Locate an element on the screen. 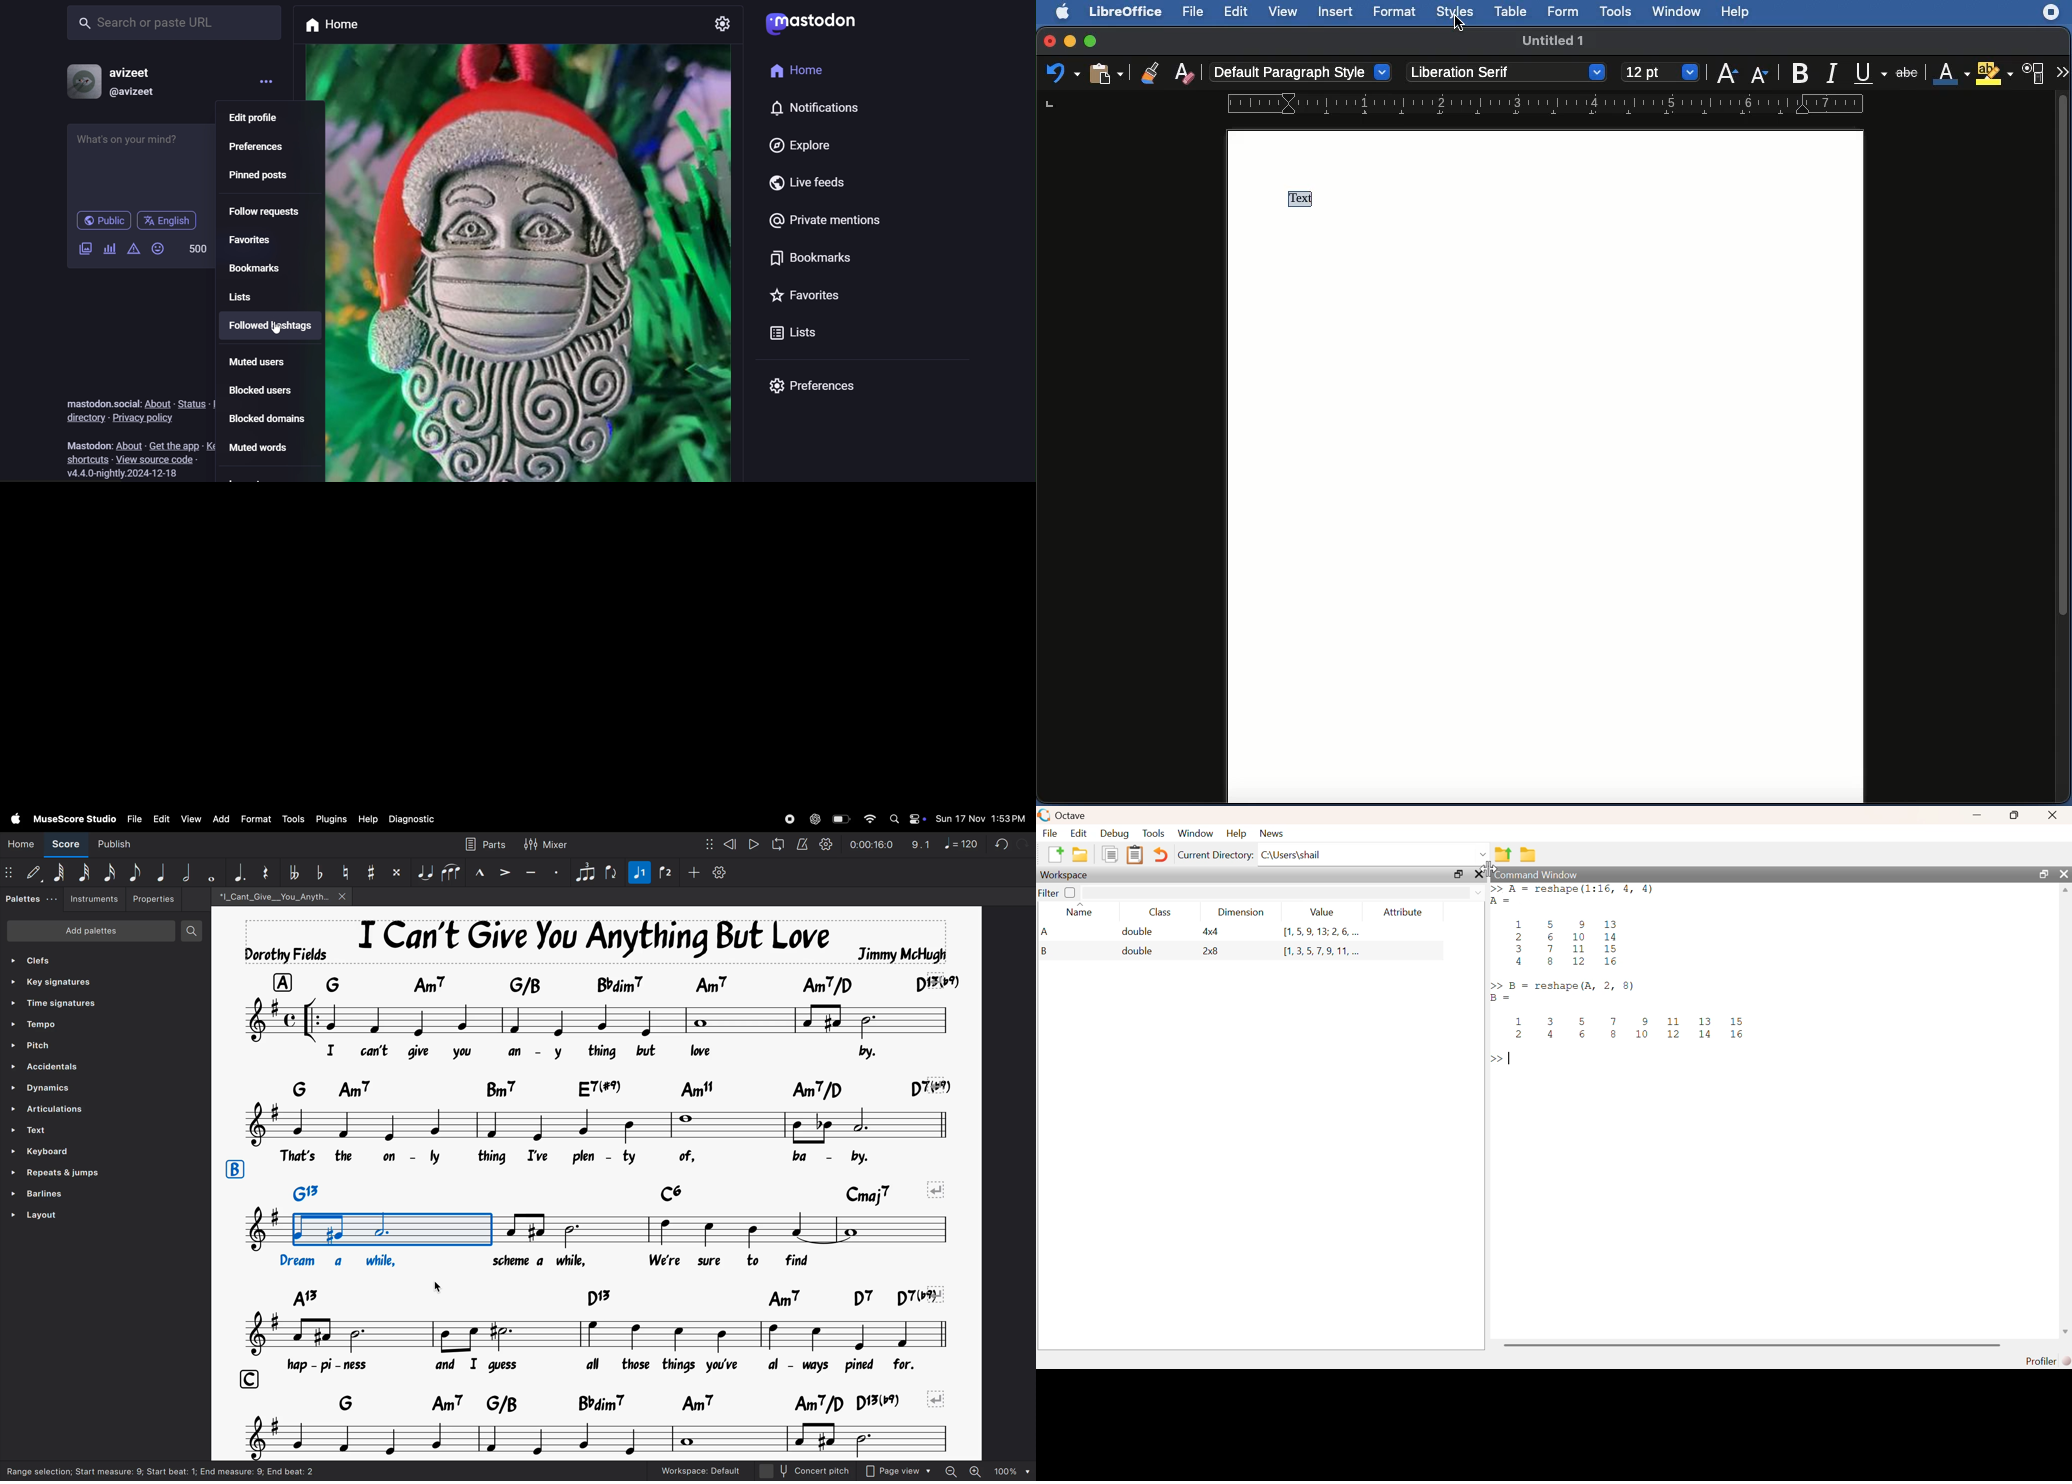  row is located at coordinates (235, 1169).